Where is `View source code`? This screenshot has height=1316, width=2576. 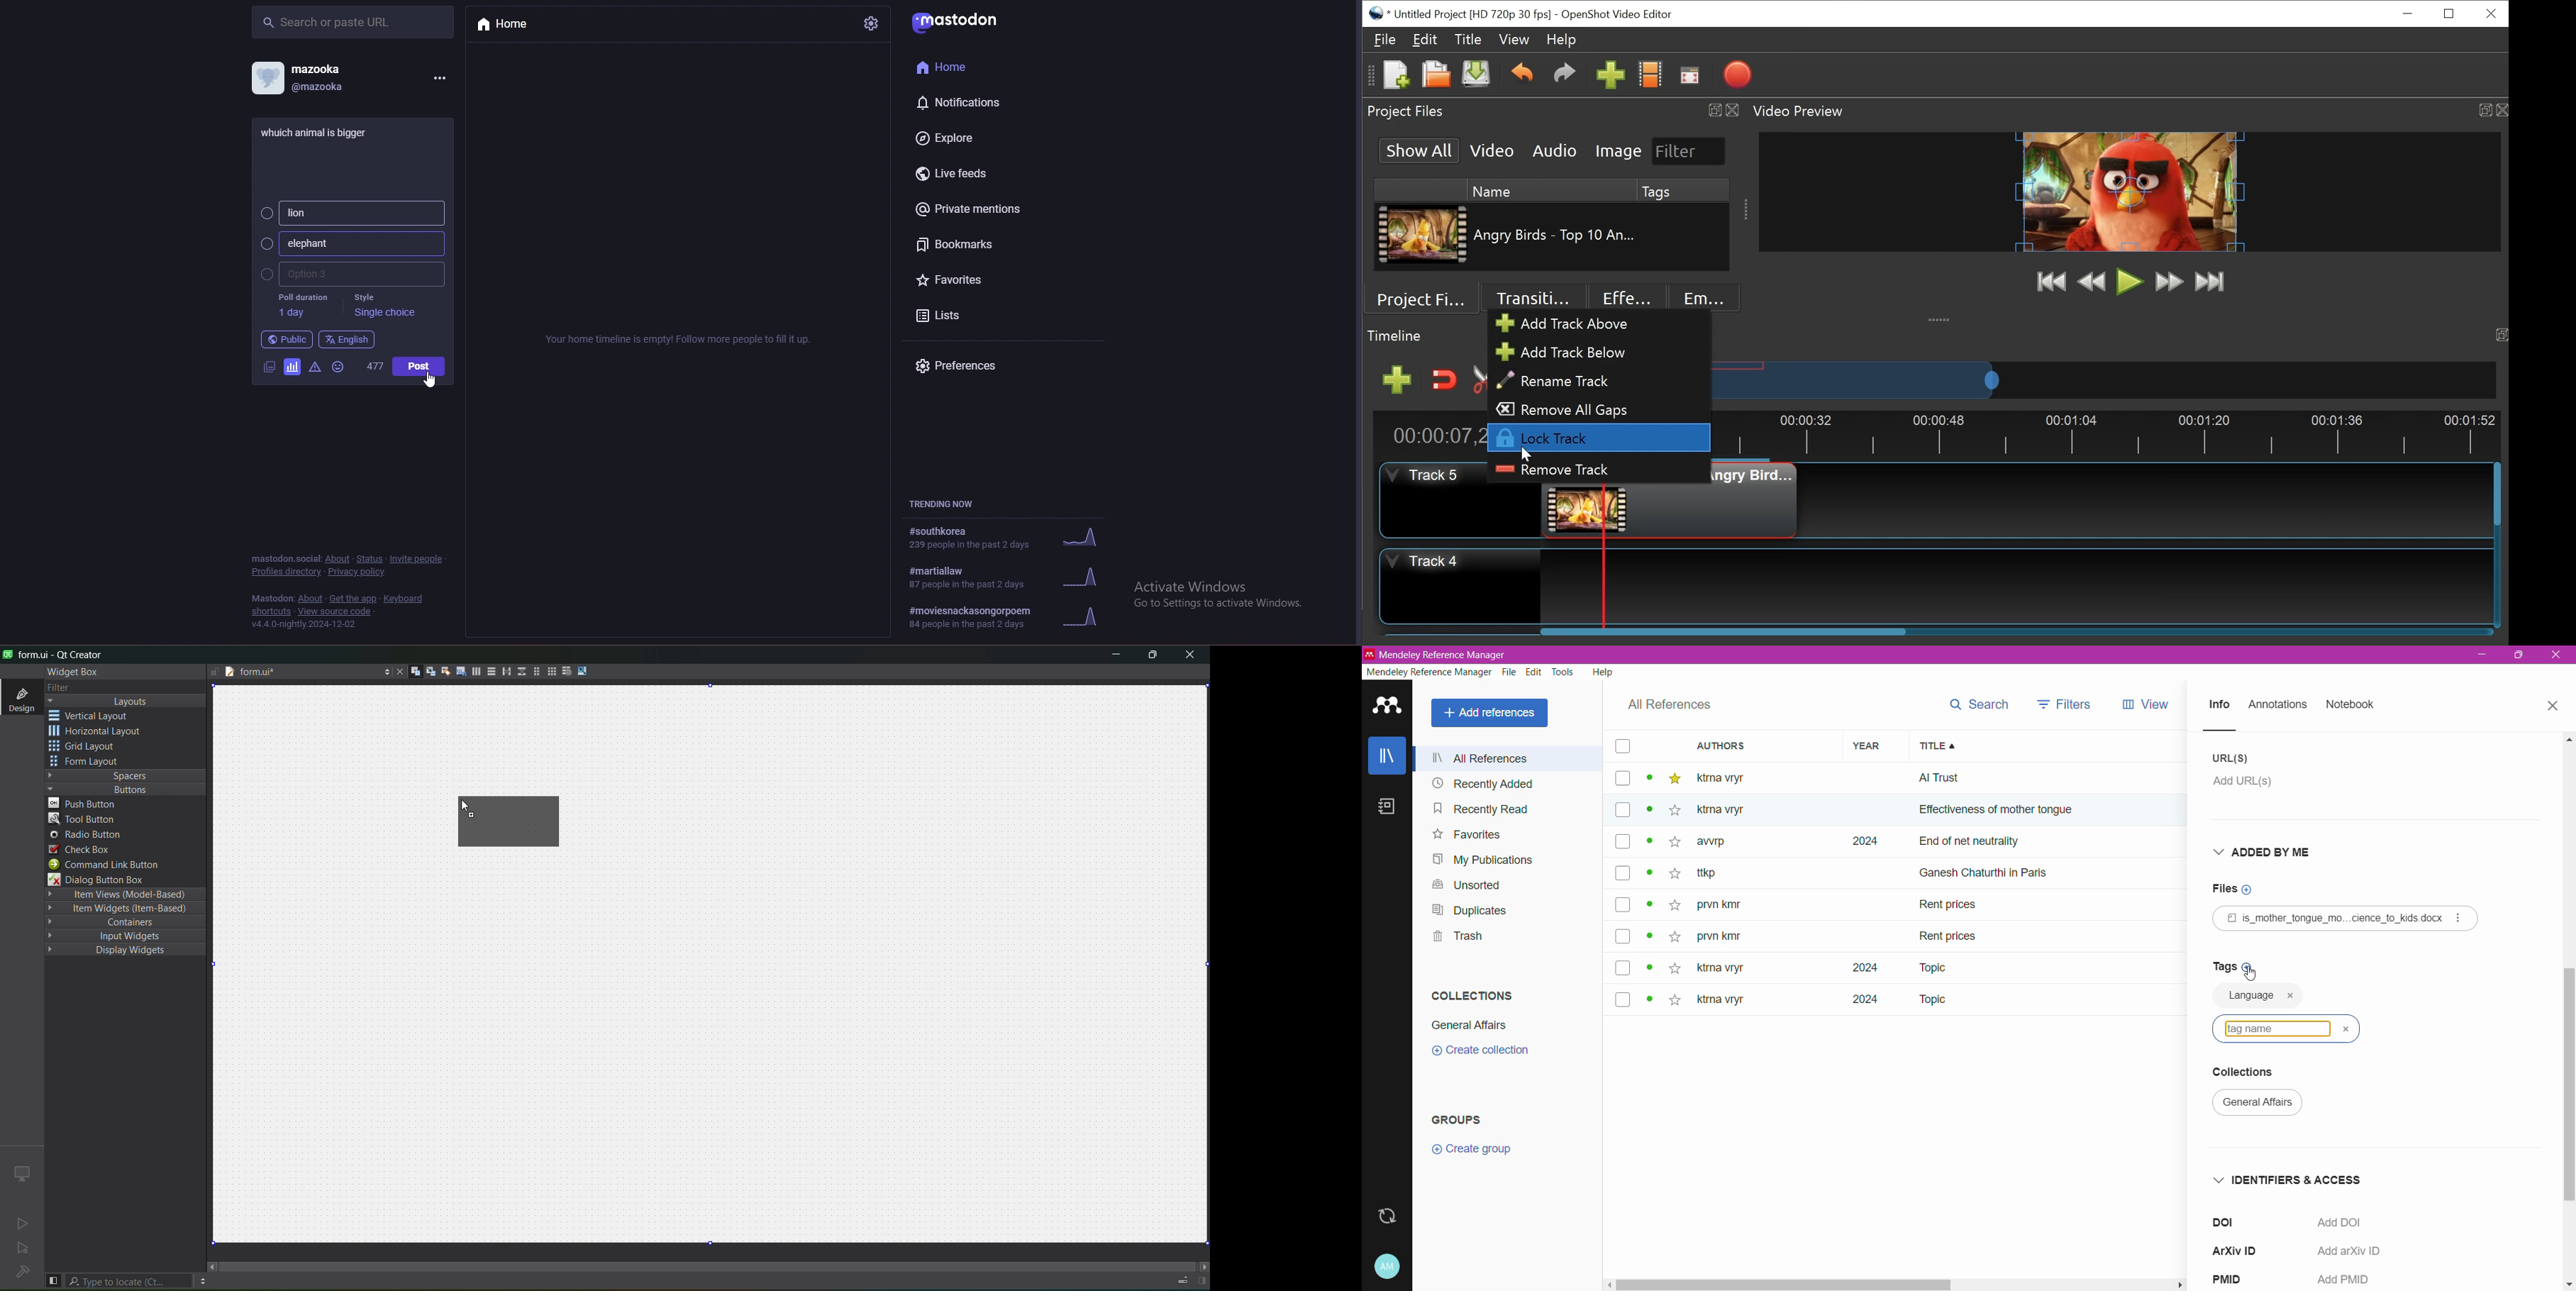
View source code is located at coordinates (339, 611).